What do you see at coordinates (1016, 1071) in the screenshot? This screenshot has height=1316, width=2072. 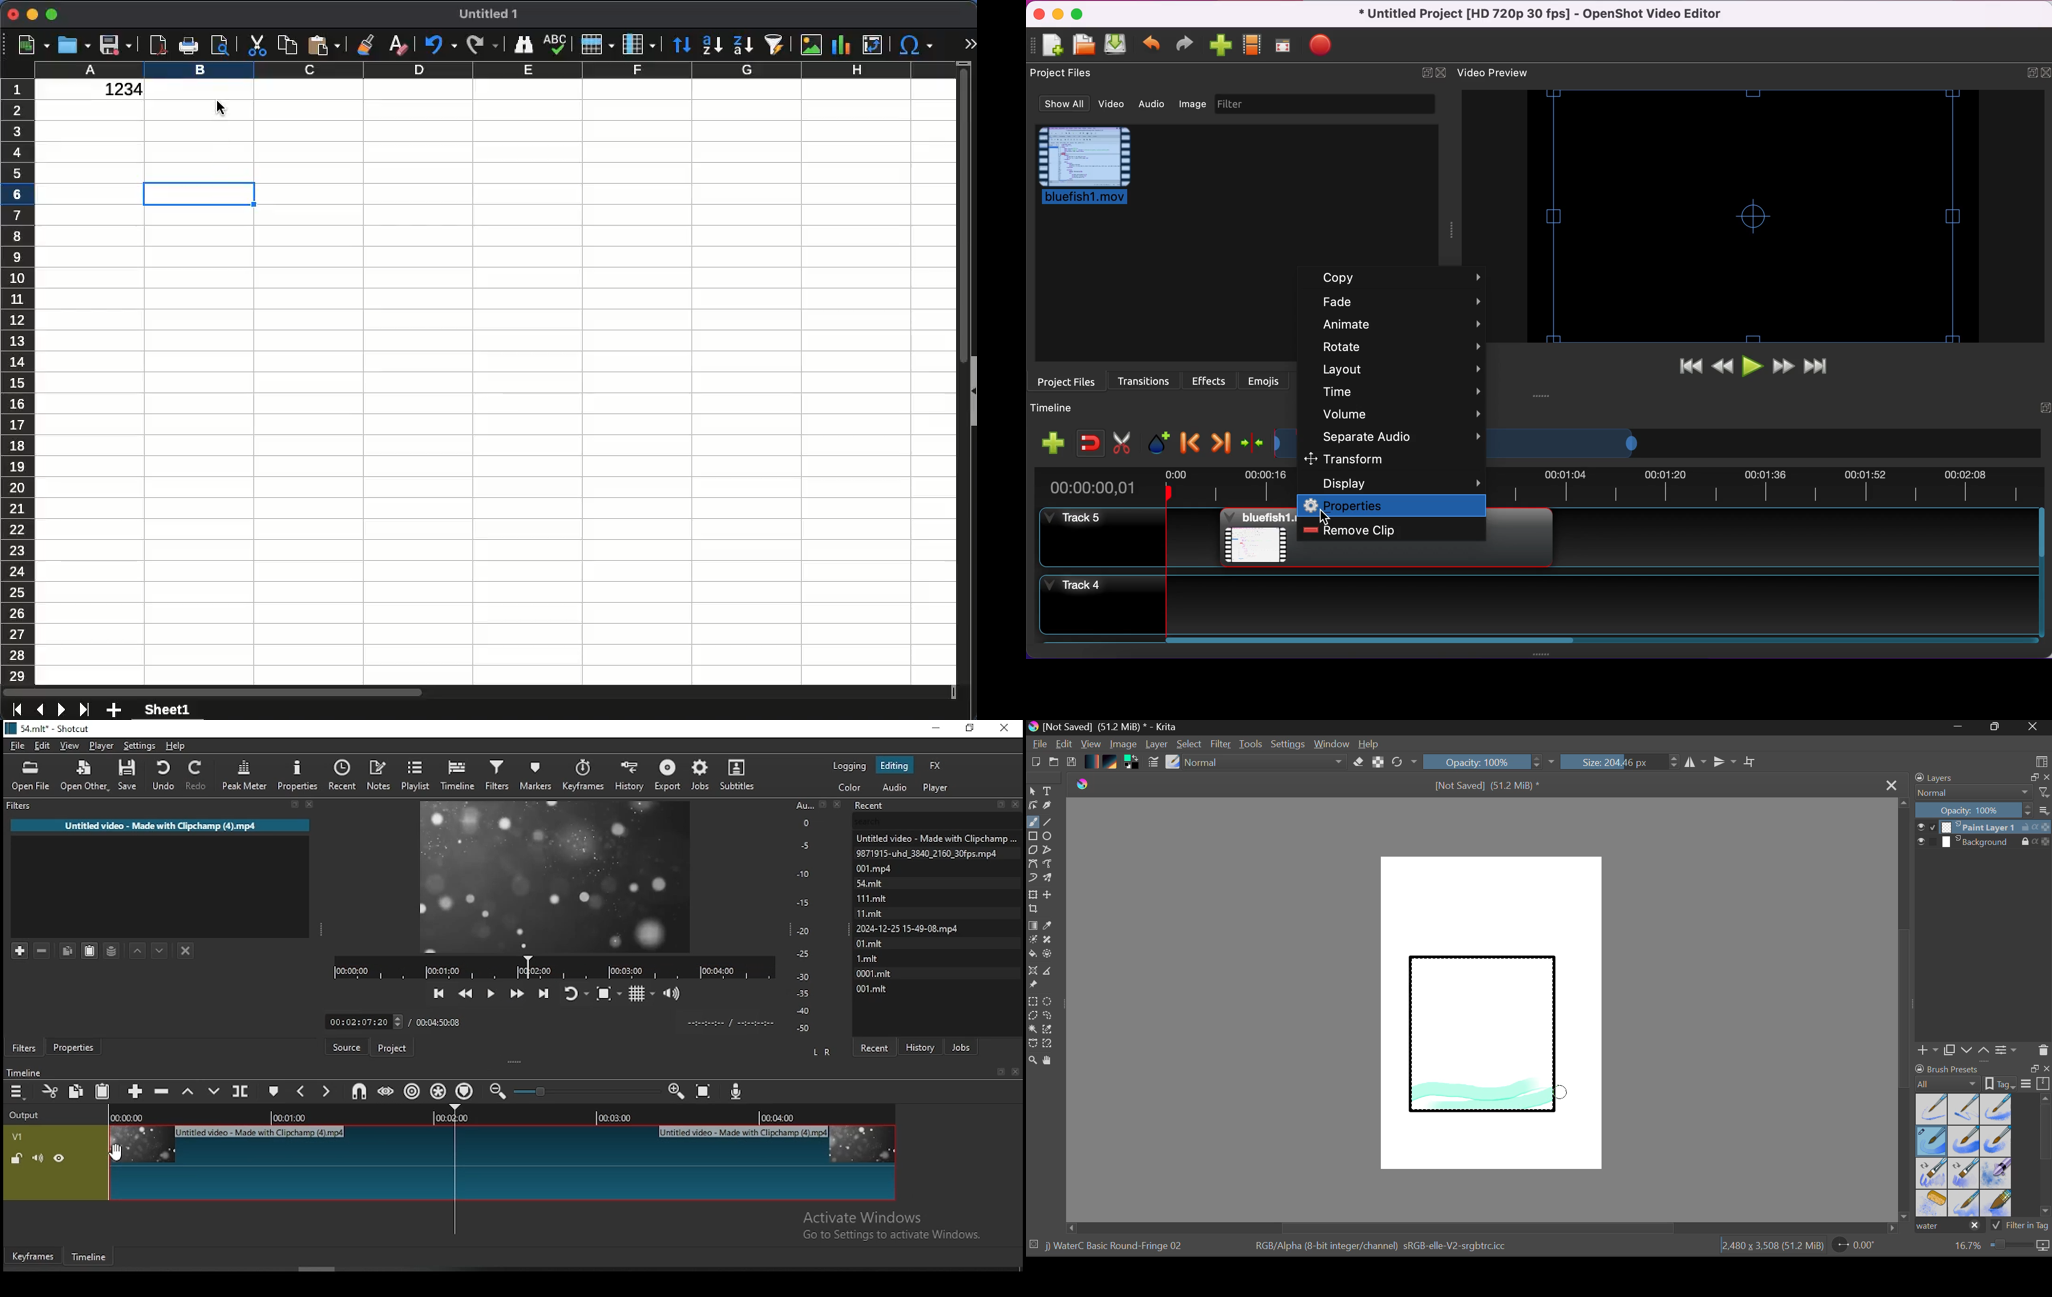 I see `close` at bounding box center [1016, 1071].